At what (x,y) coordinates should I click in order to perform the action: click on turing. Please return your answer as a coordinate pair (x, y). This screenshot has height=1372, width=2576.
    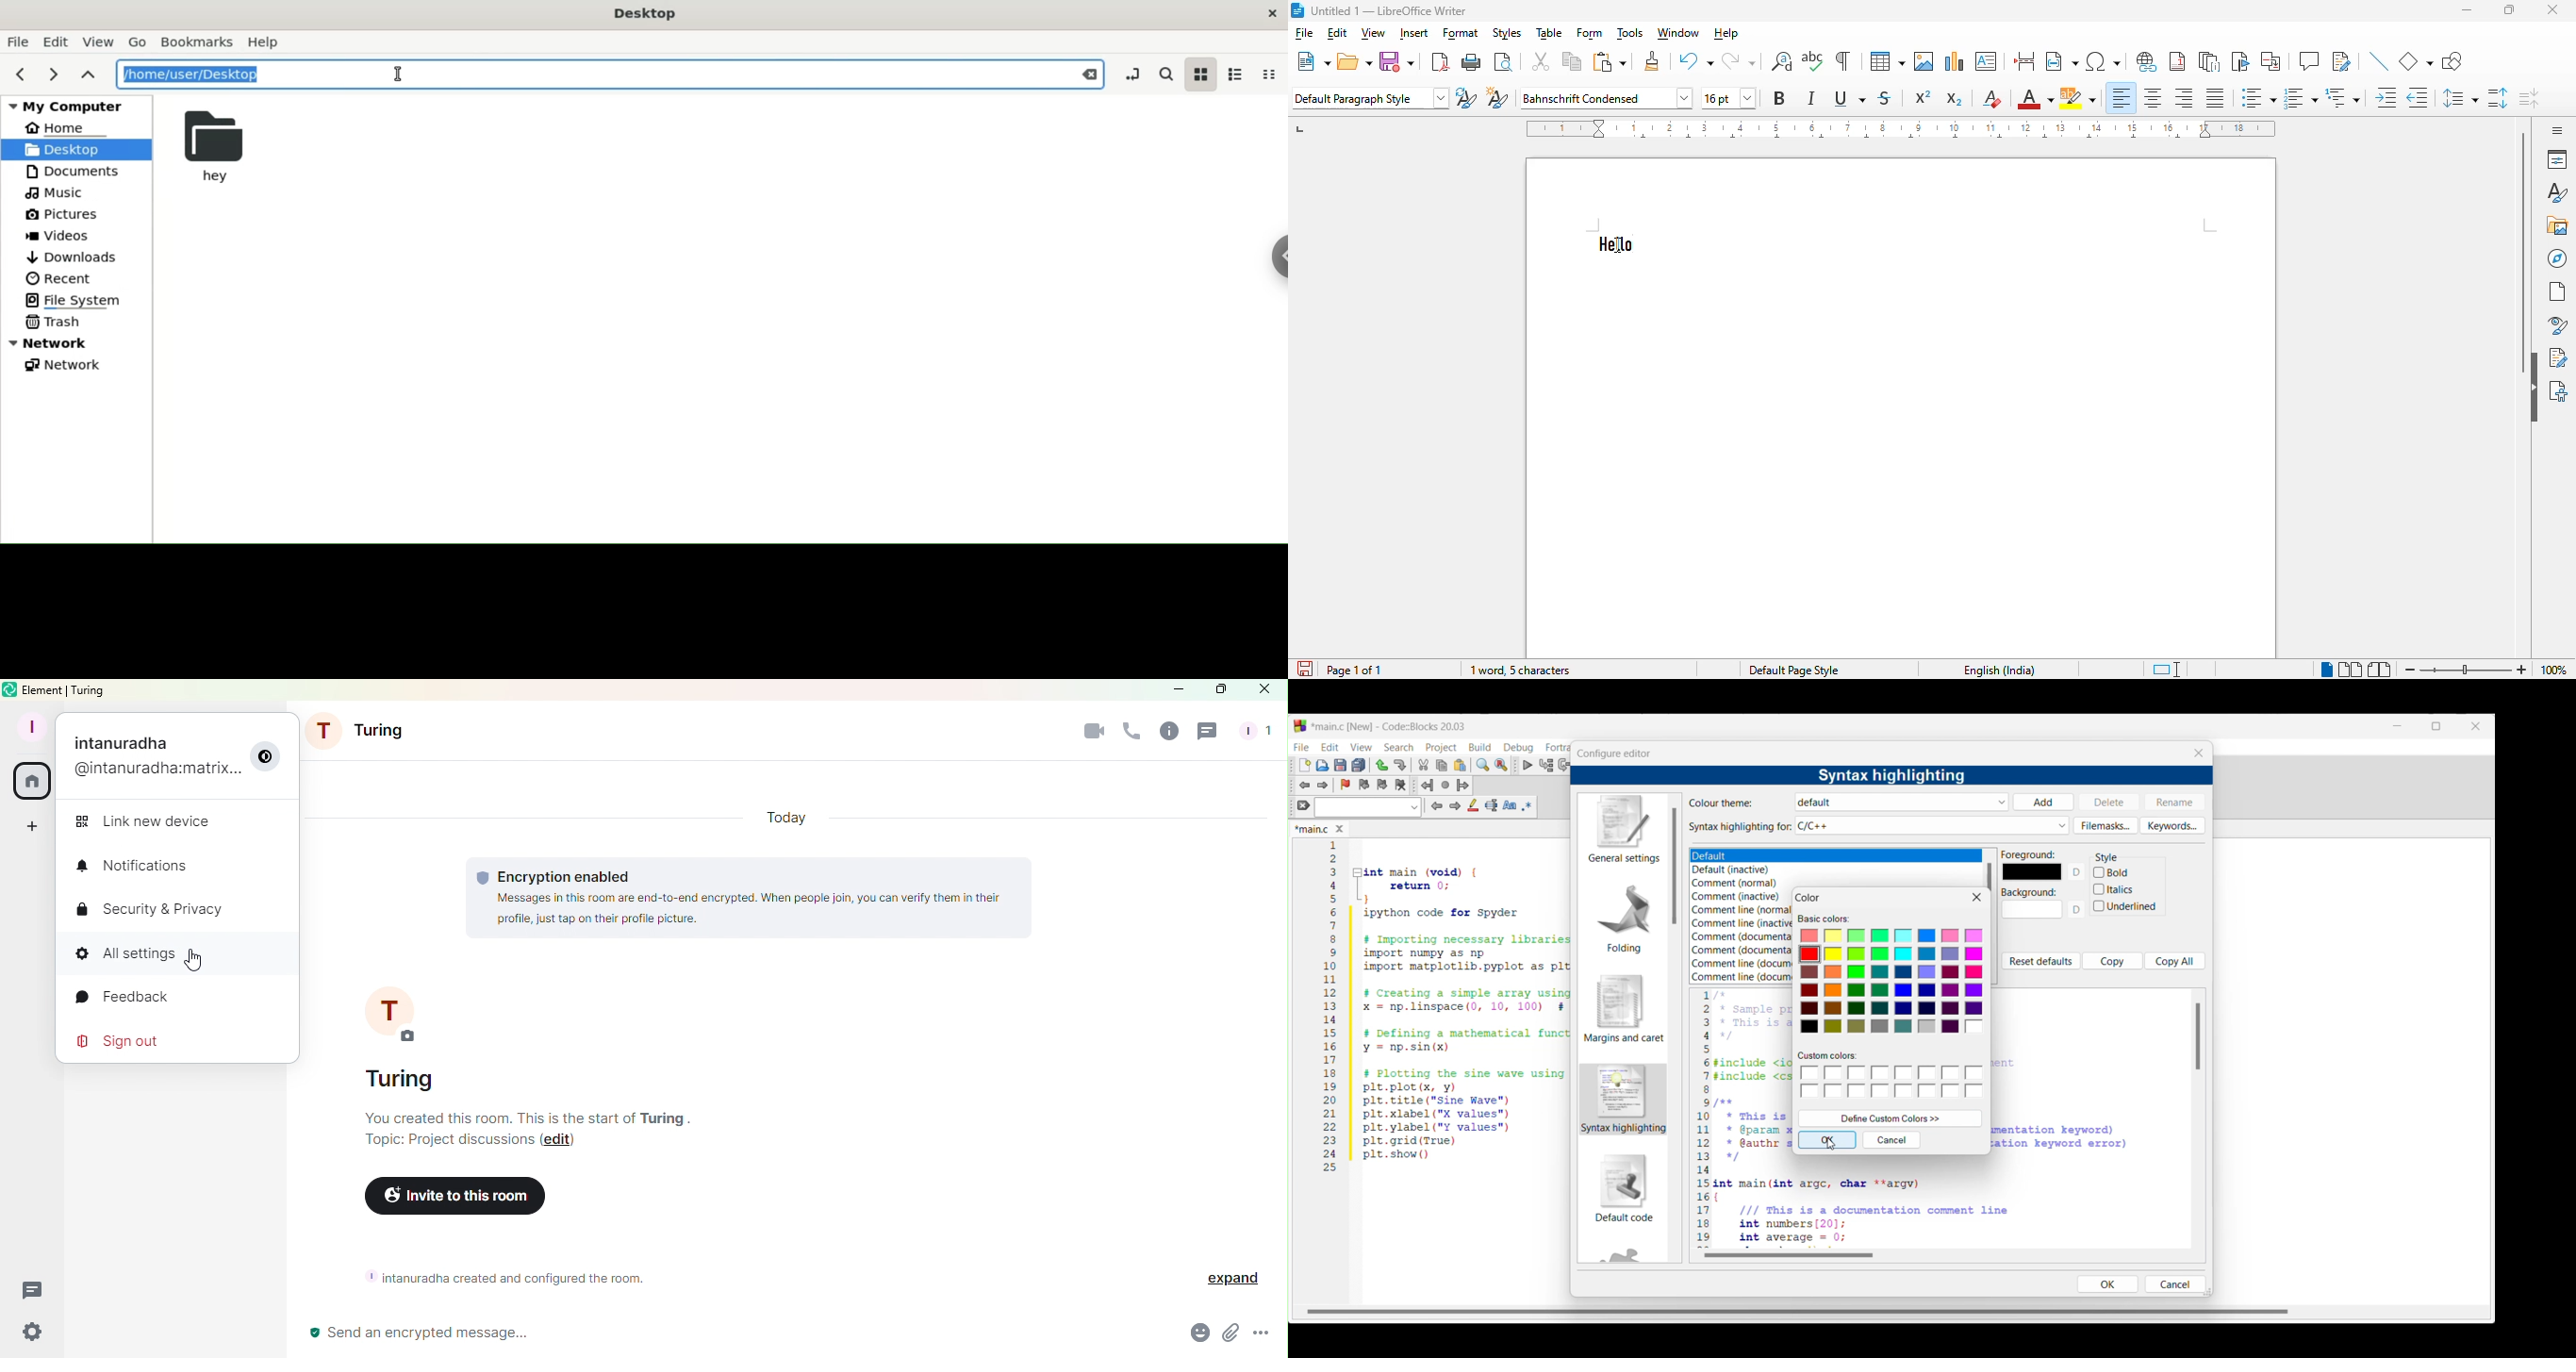
    Looking at the image, I should click on (669, 1118).